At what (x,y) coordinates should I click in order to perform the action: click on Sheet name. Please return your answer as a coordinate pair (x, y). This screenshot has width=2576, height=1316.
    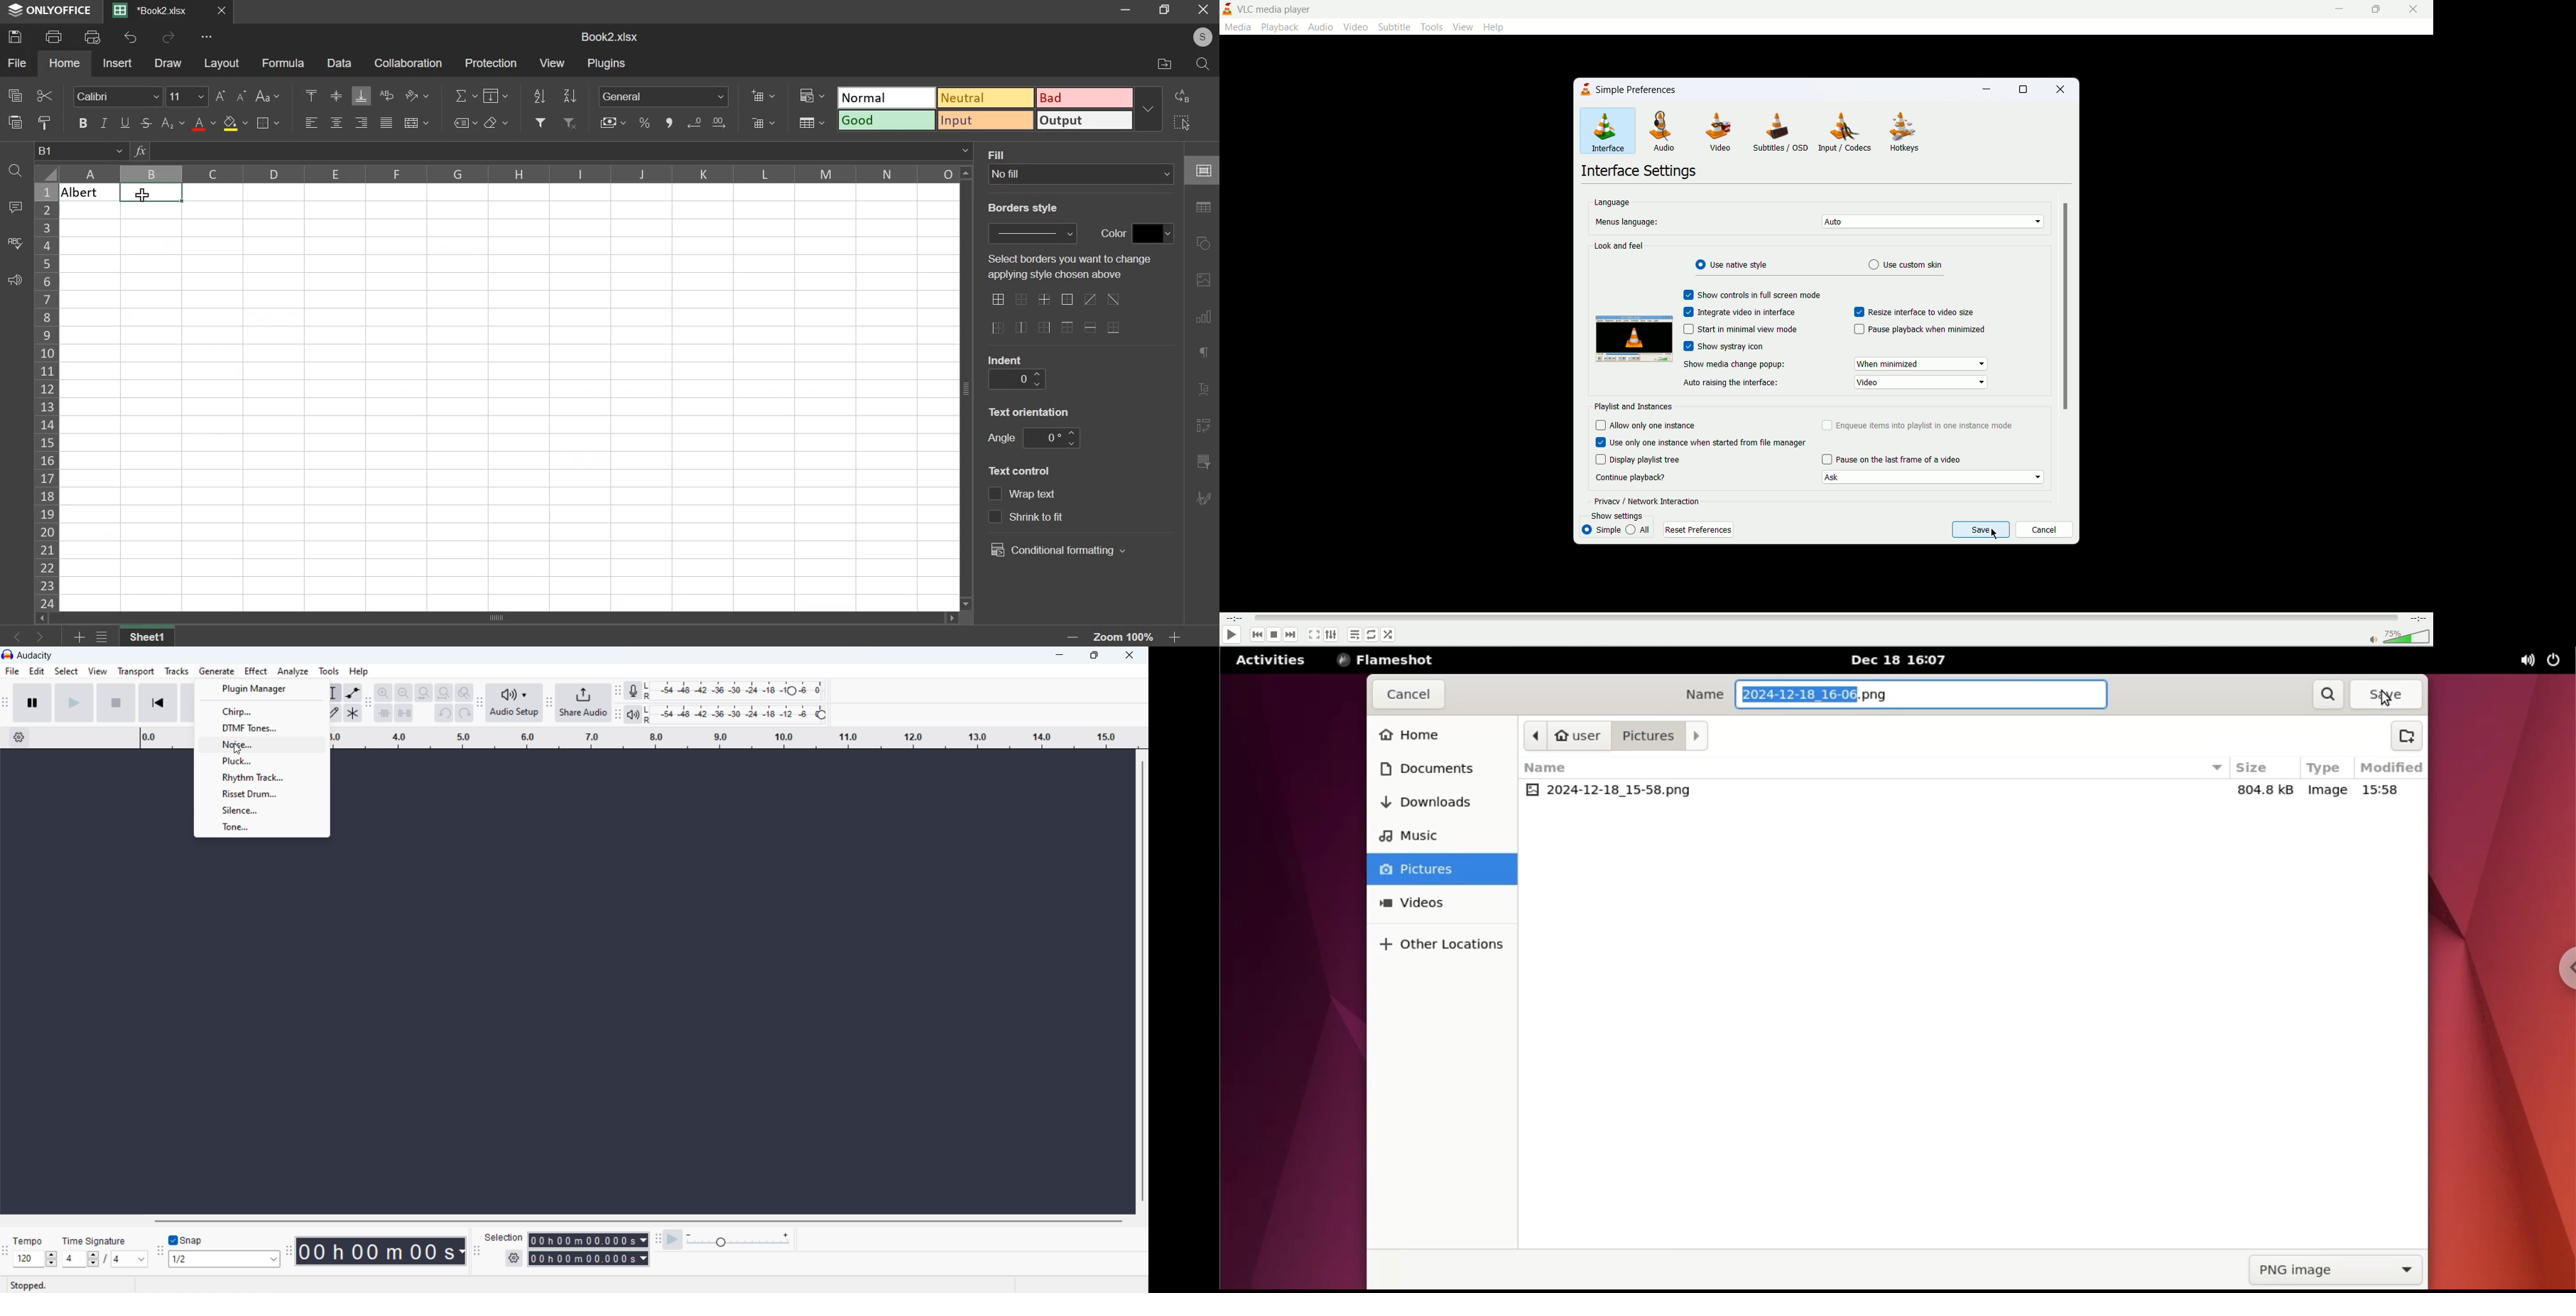
    Looking at the image, I should click on (149, 636).